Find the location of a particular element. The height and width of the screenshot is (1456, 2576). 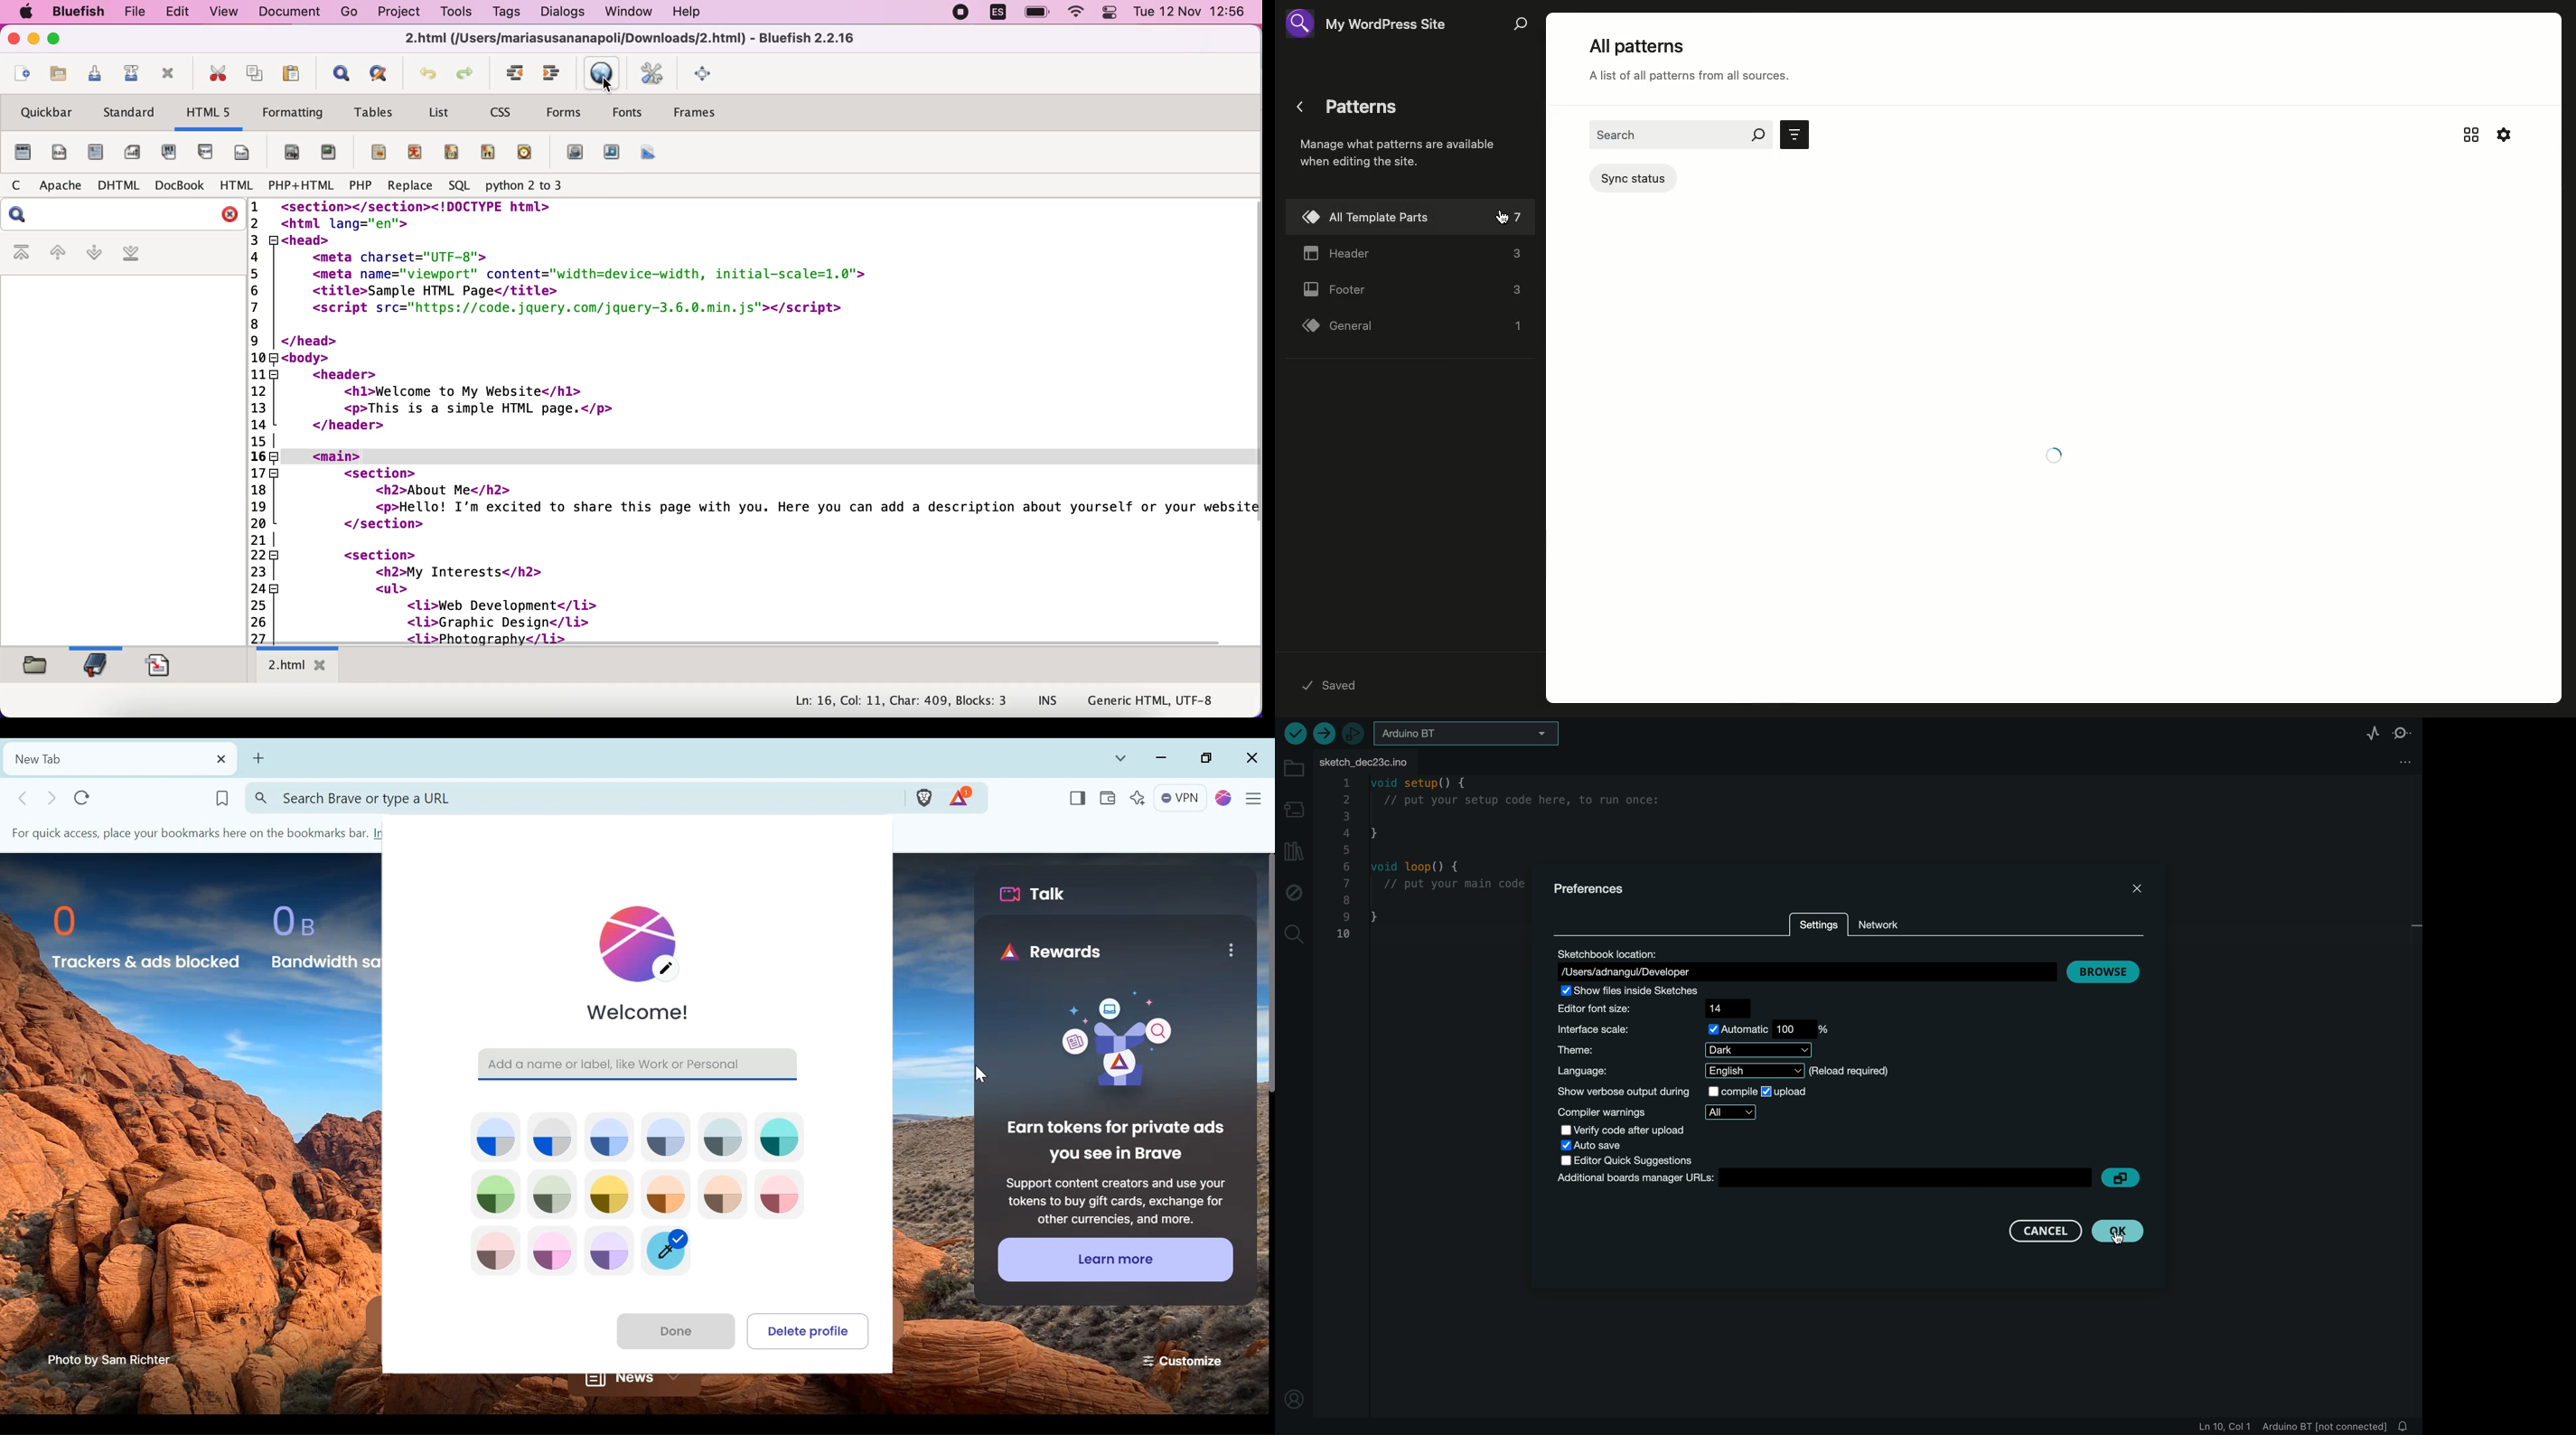

scrollbar is located at coordinates (1267, 977).